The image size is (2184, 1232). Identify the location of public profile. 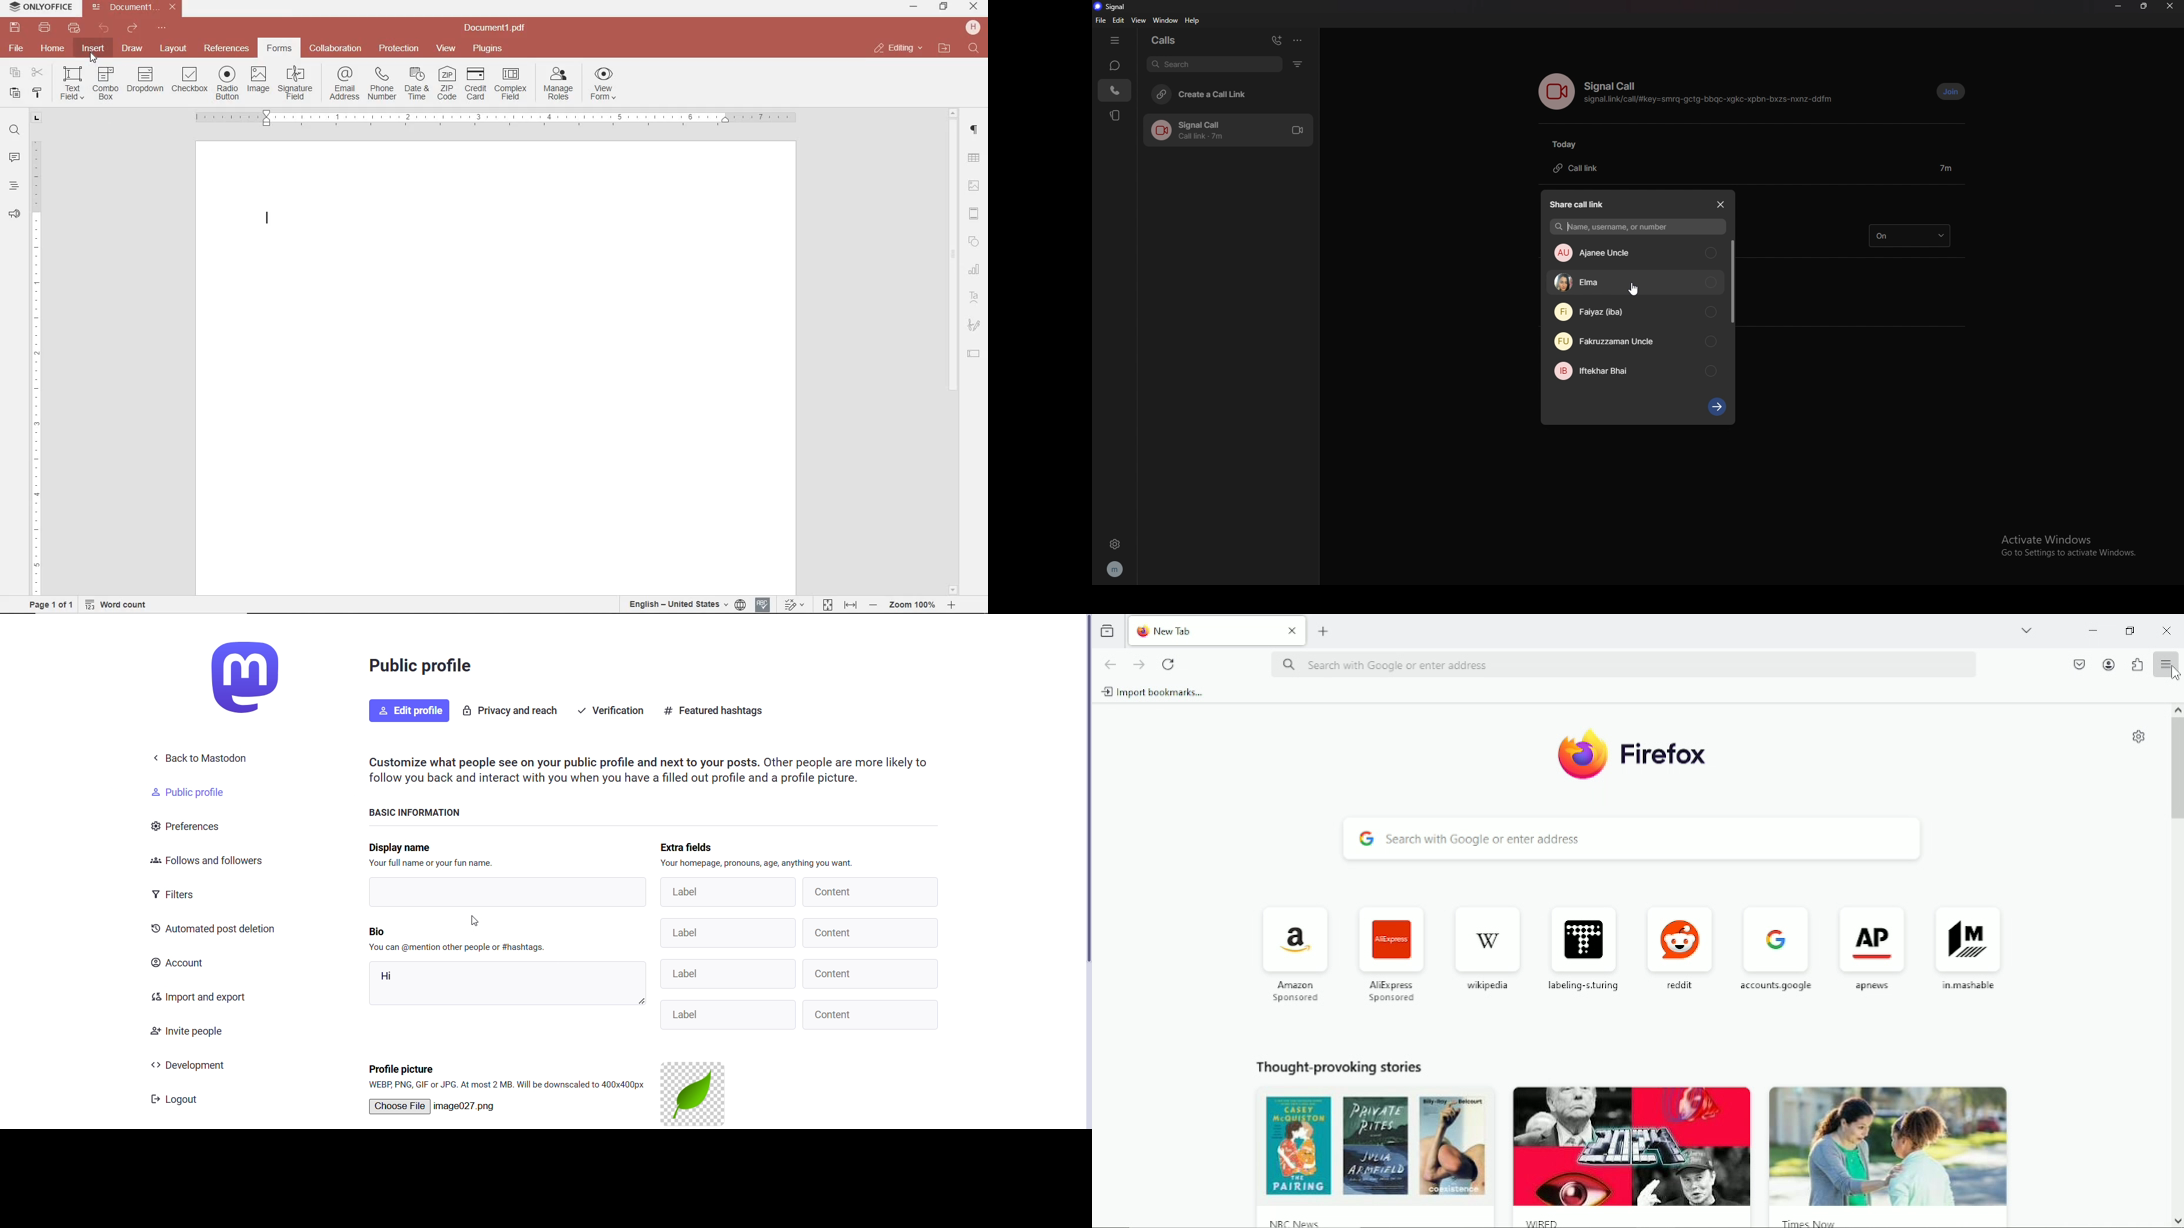
(420, 663).